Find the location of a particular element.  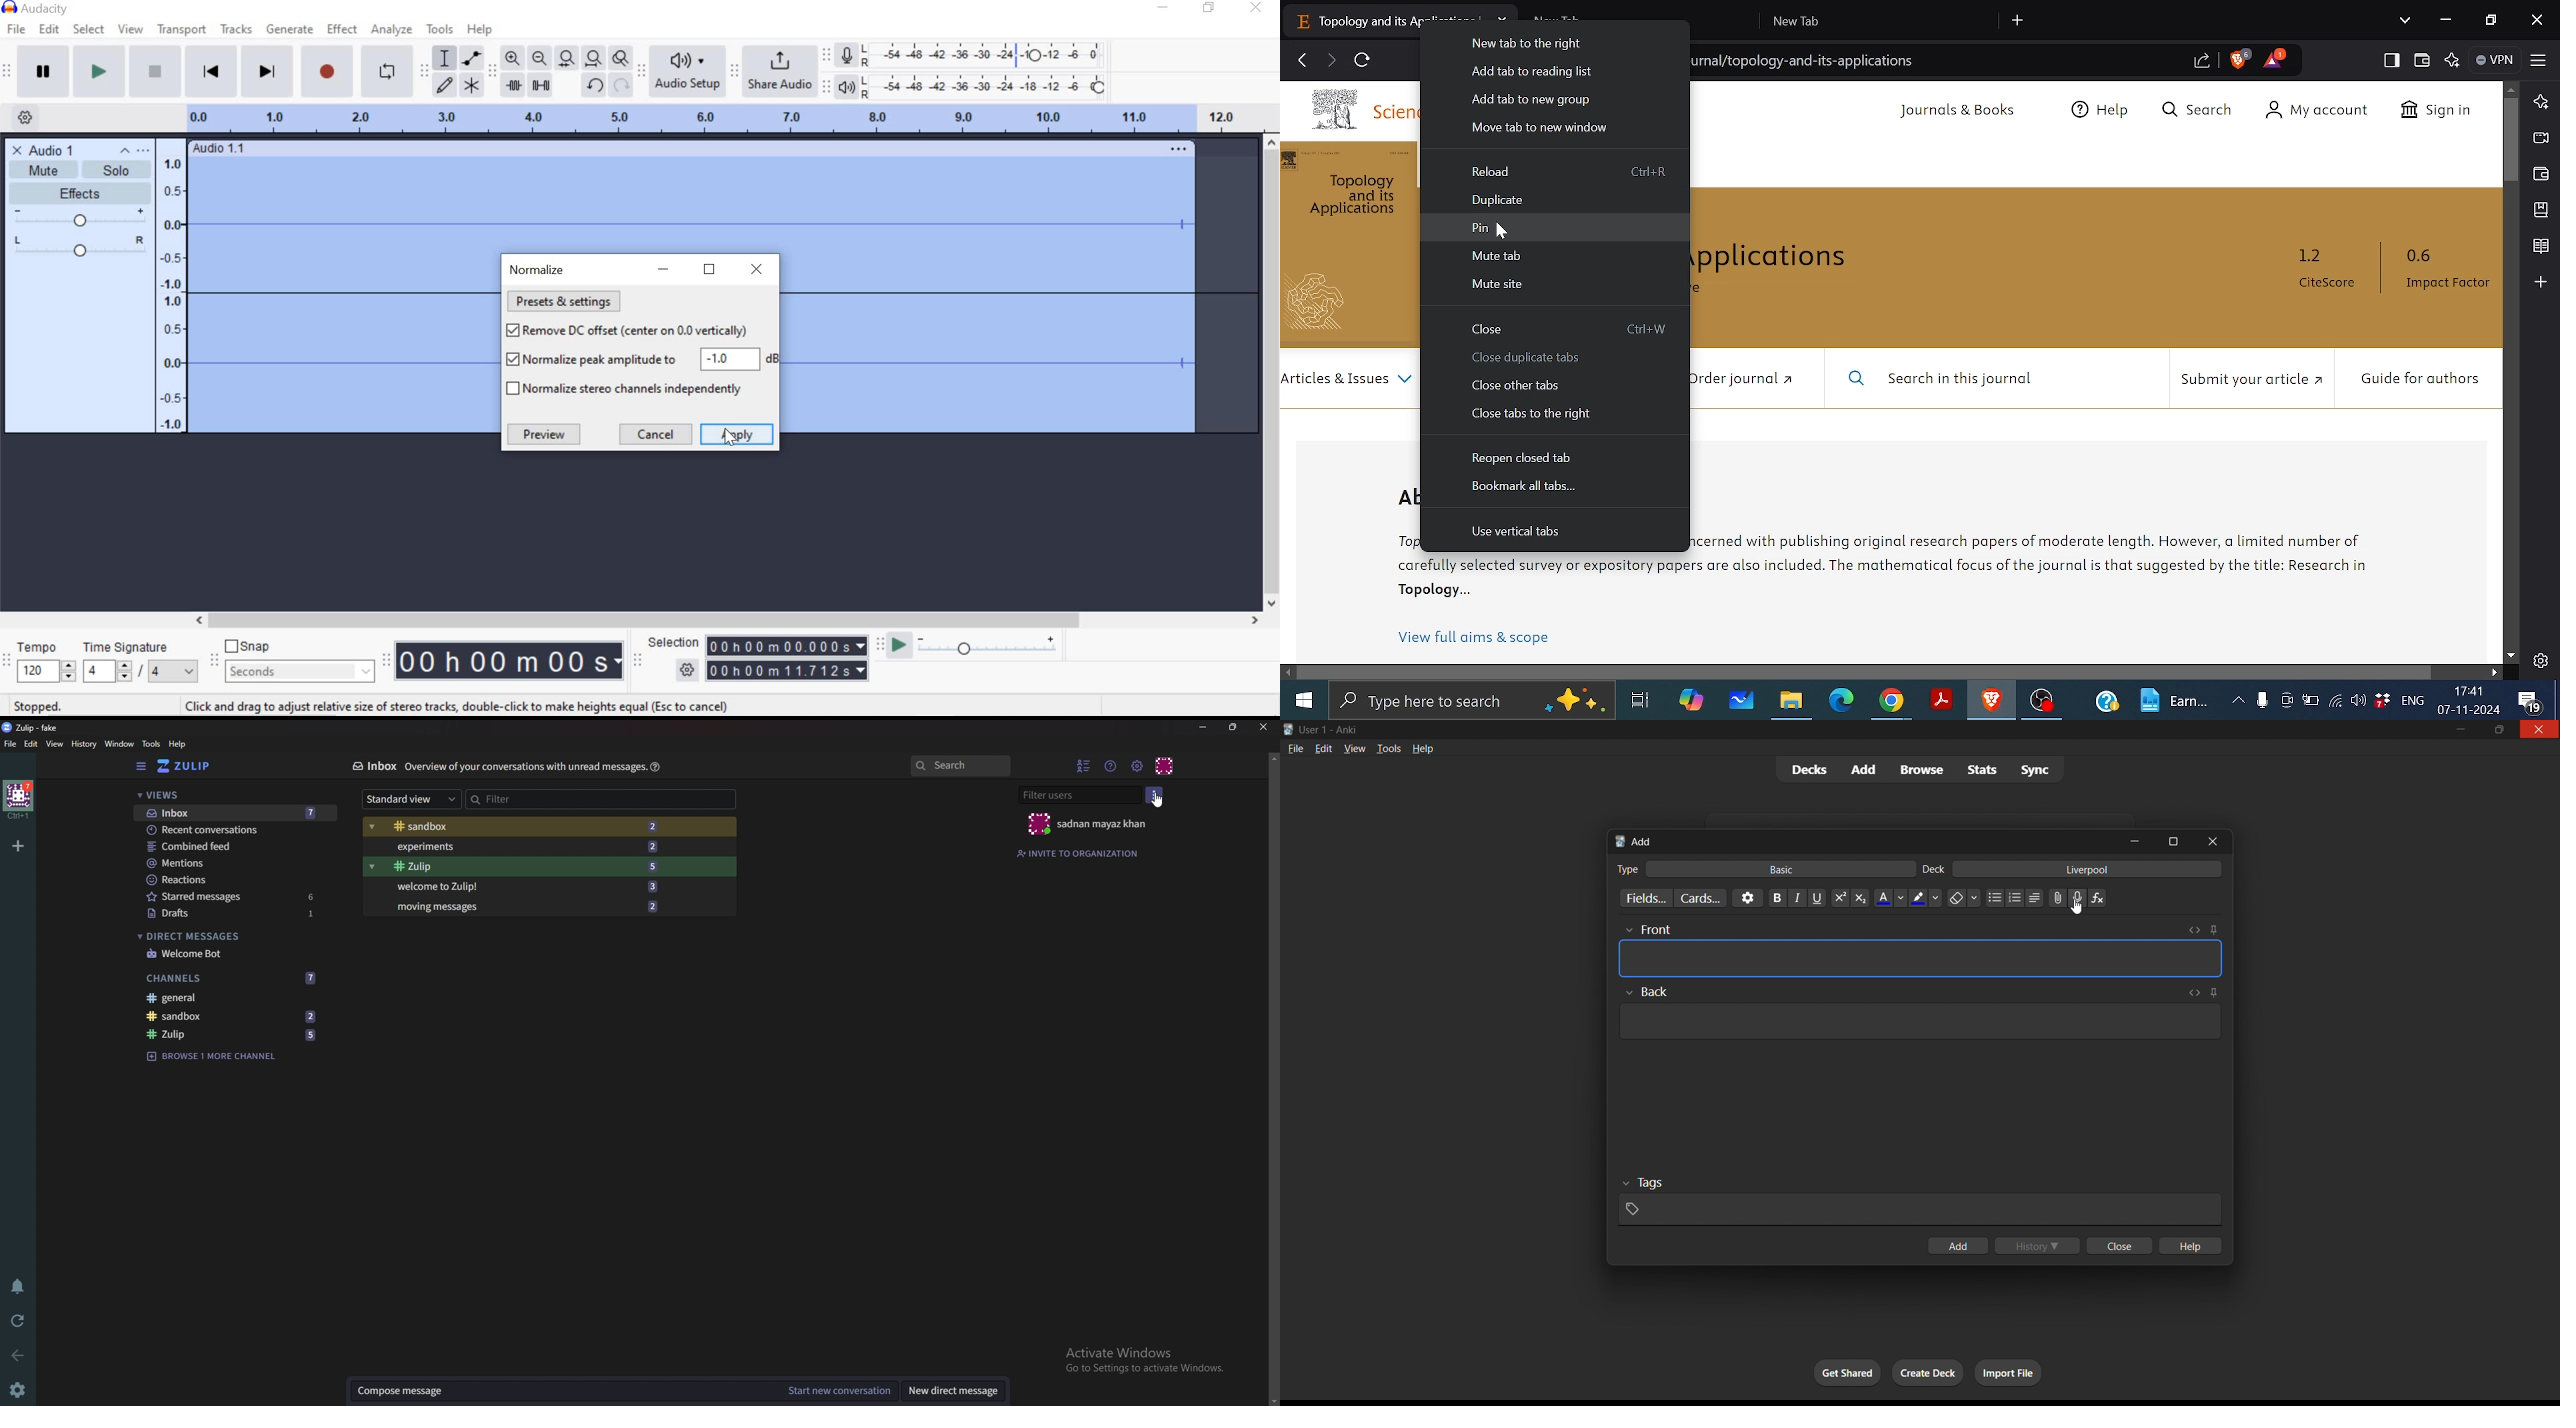

Back is located at coordinates (15, 1357).